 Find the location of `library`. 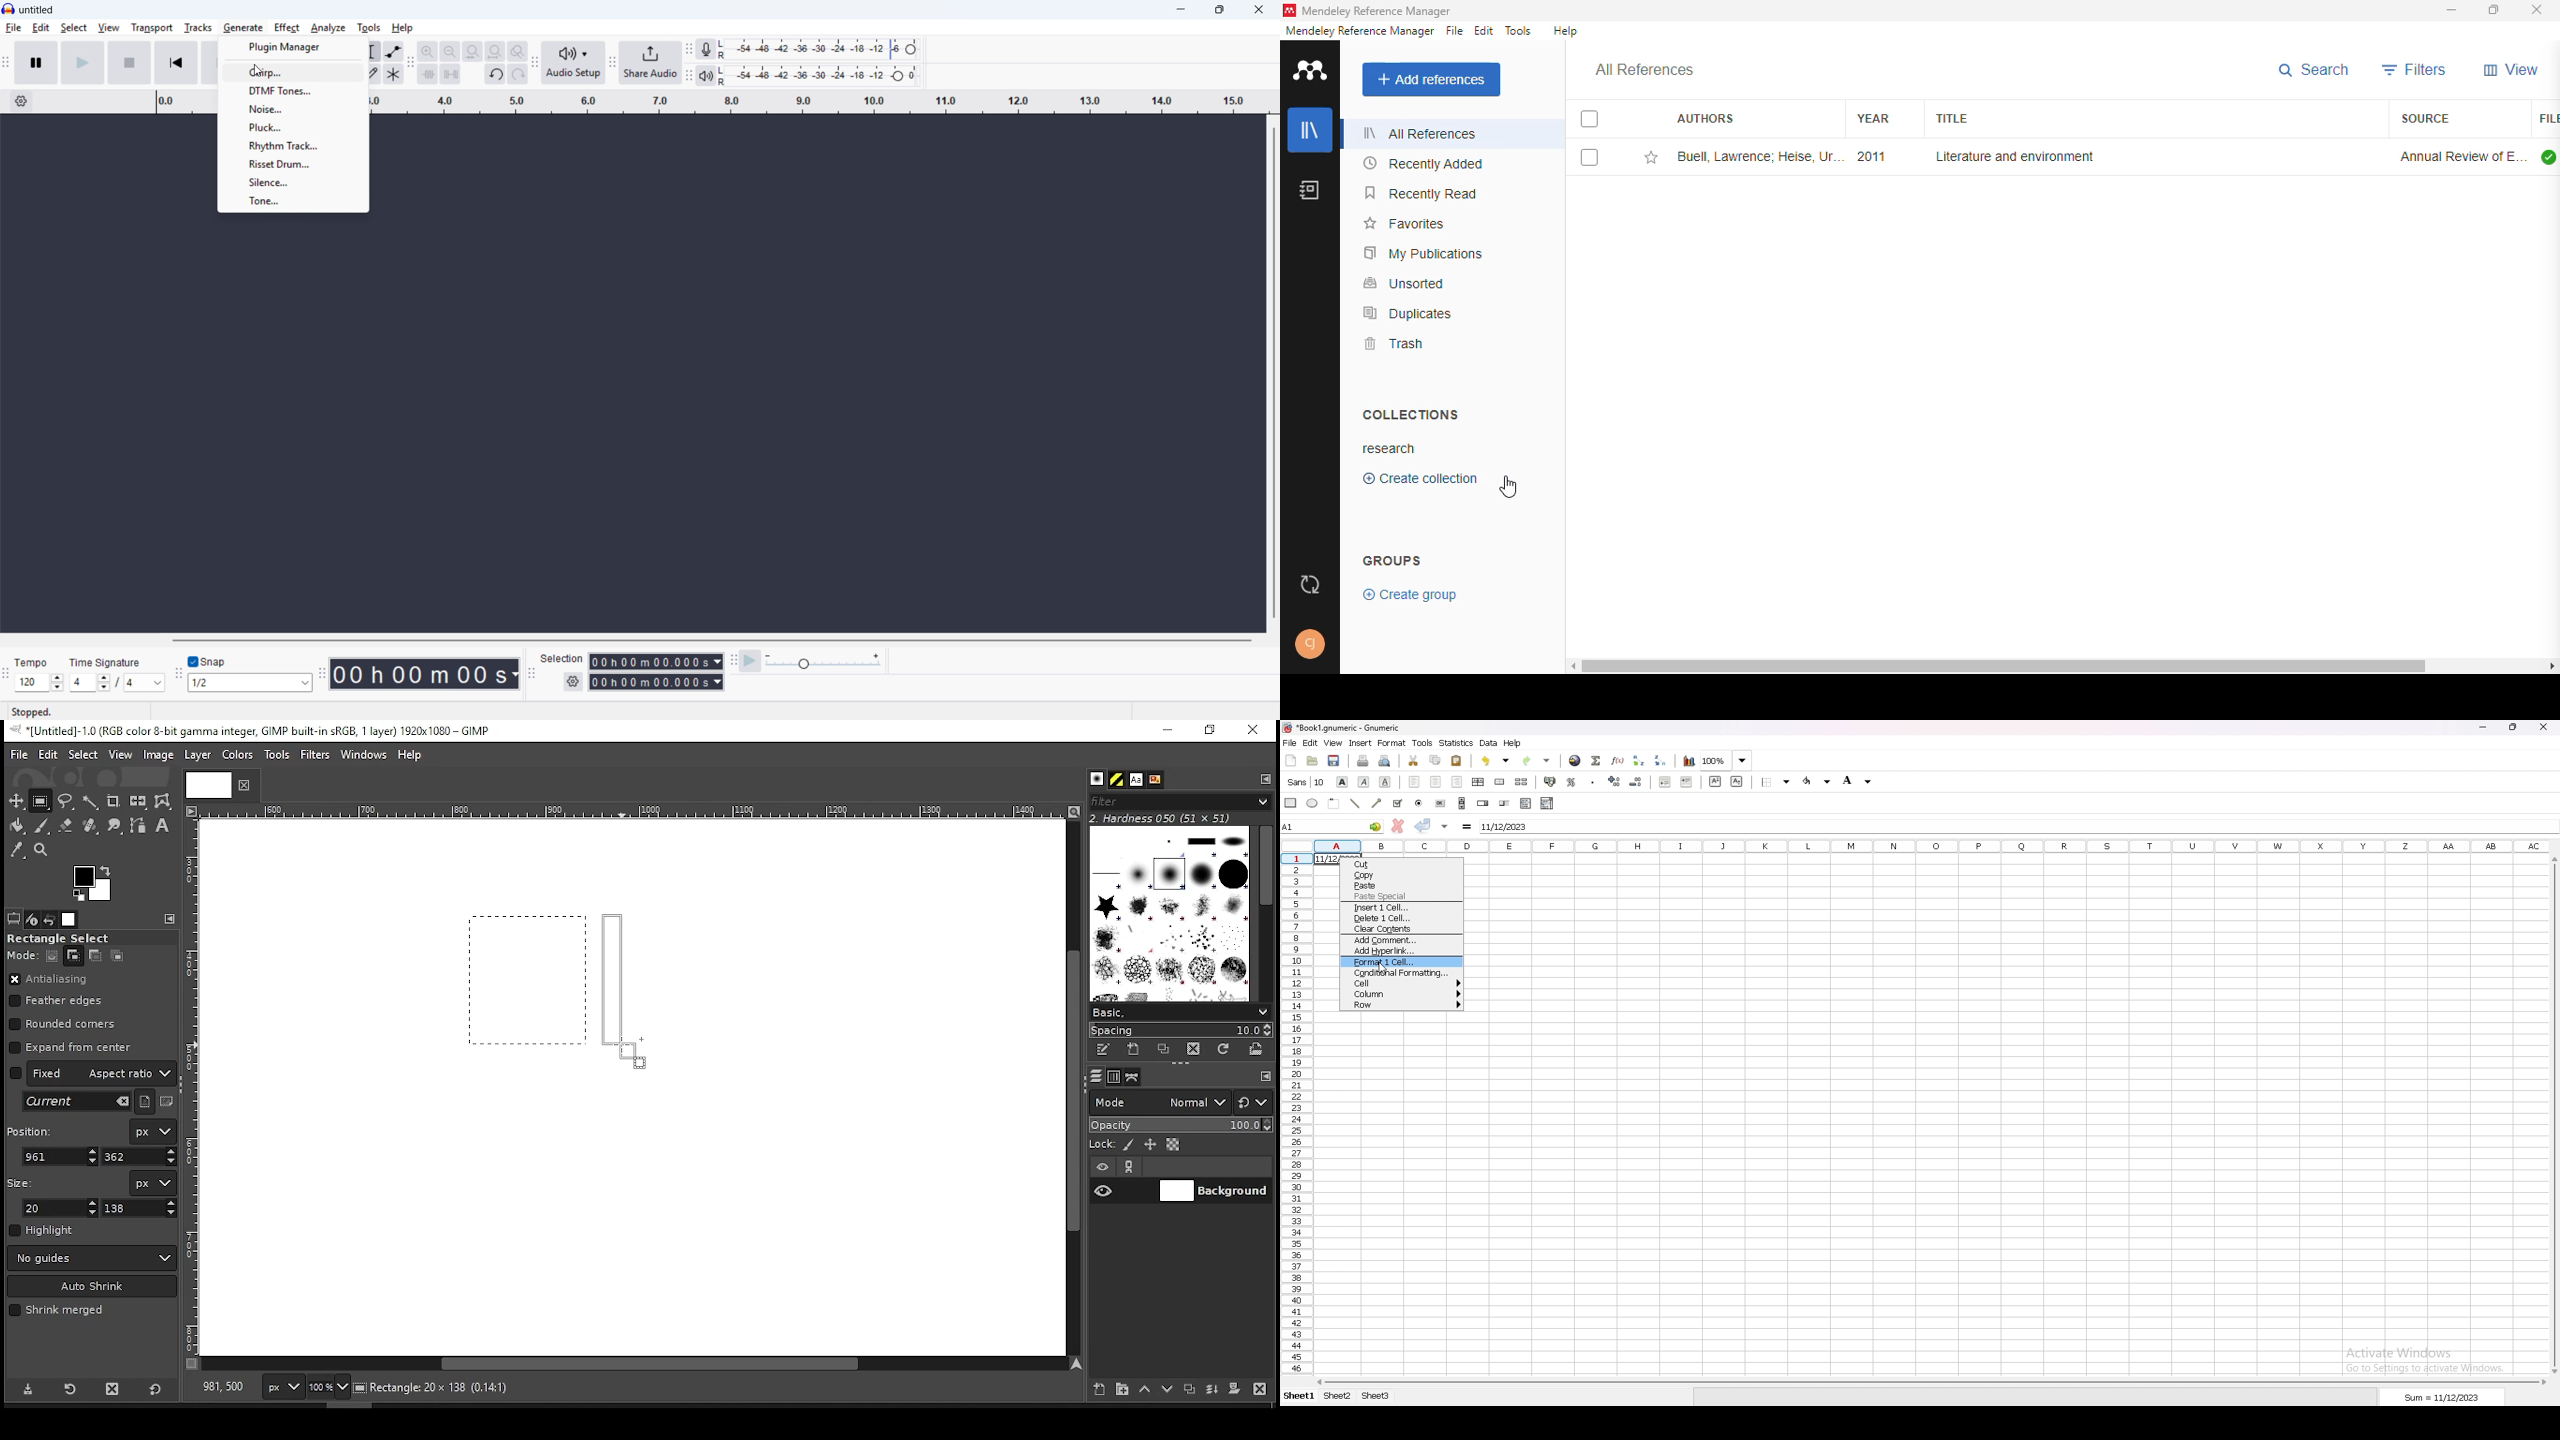

library is located at coordinates (1309, 130).